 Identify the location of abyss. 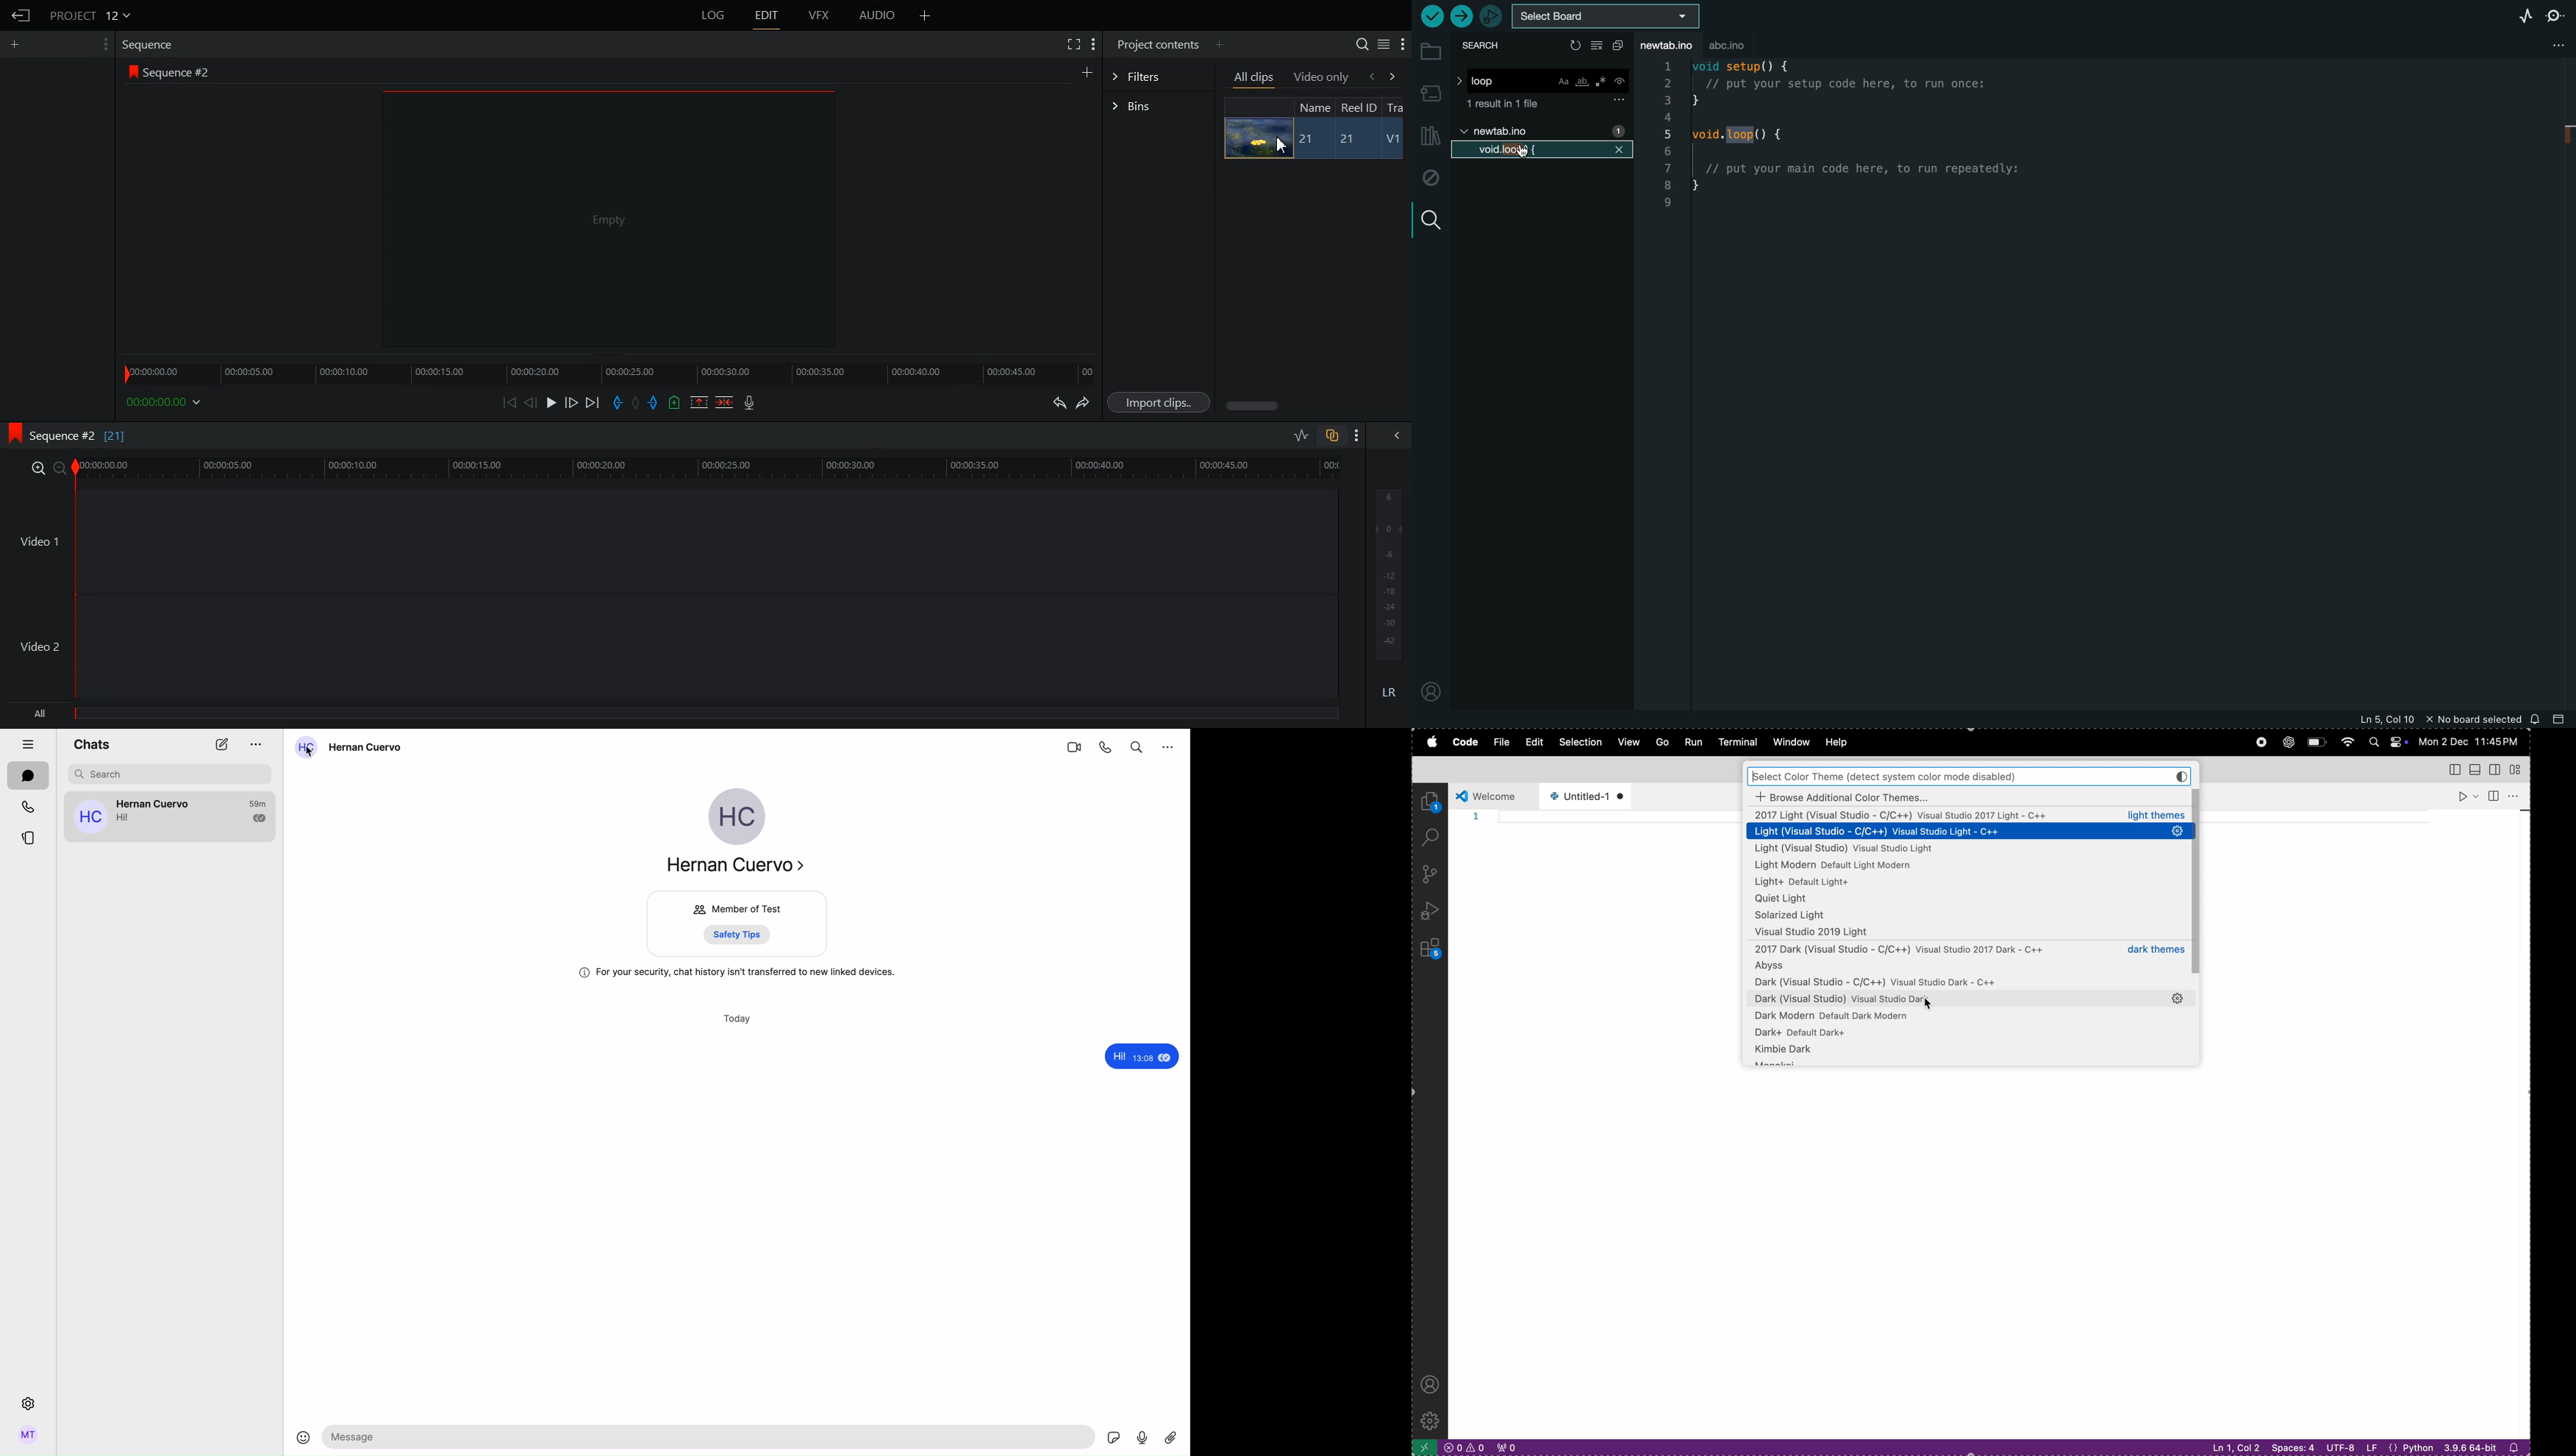
(1965, 968).